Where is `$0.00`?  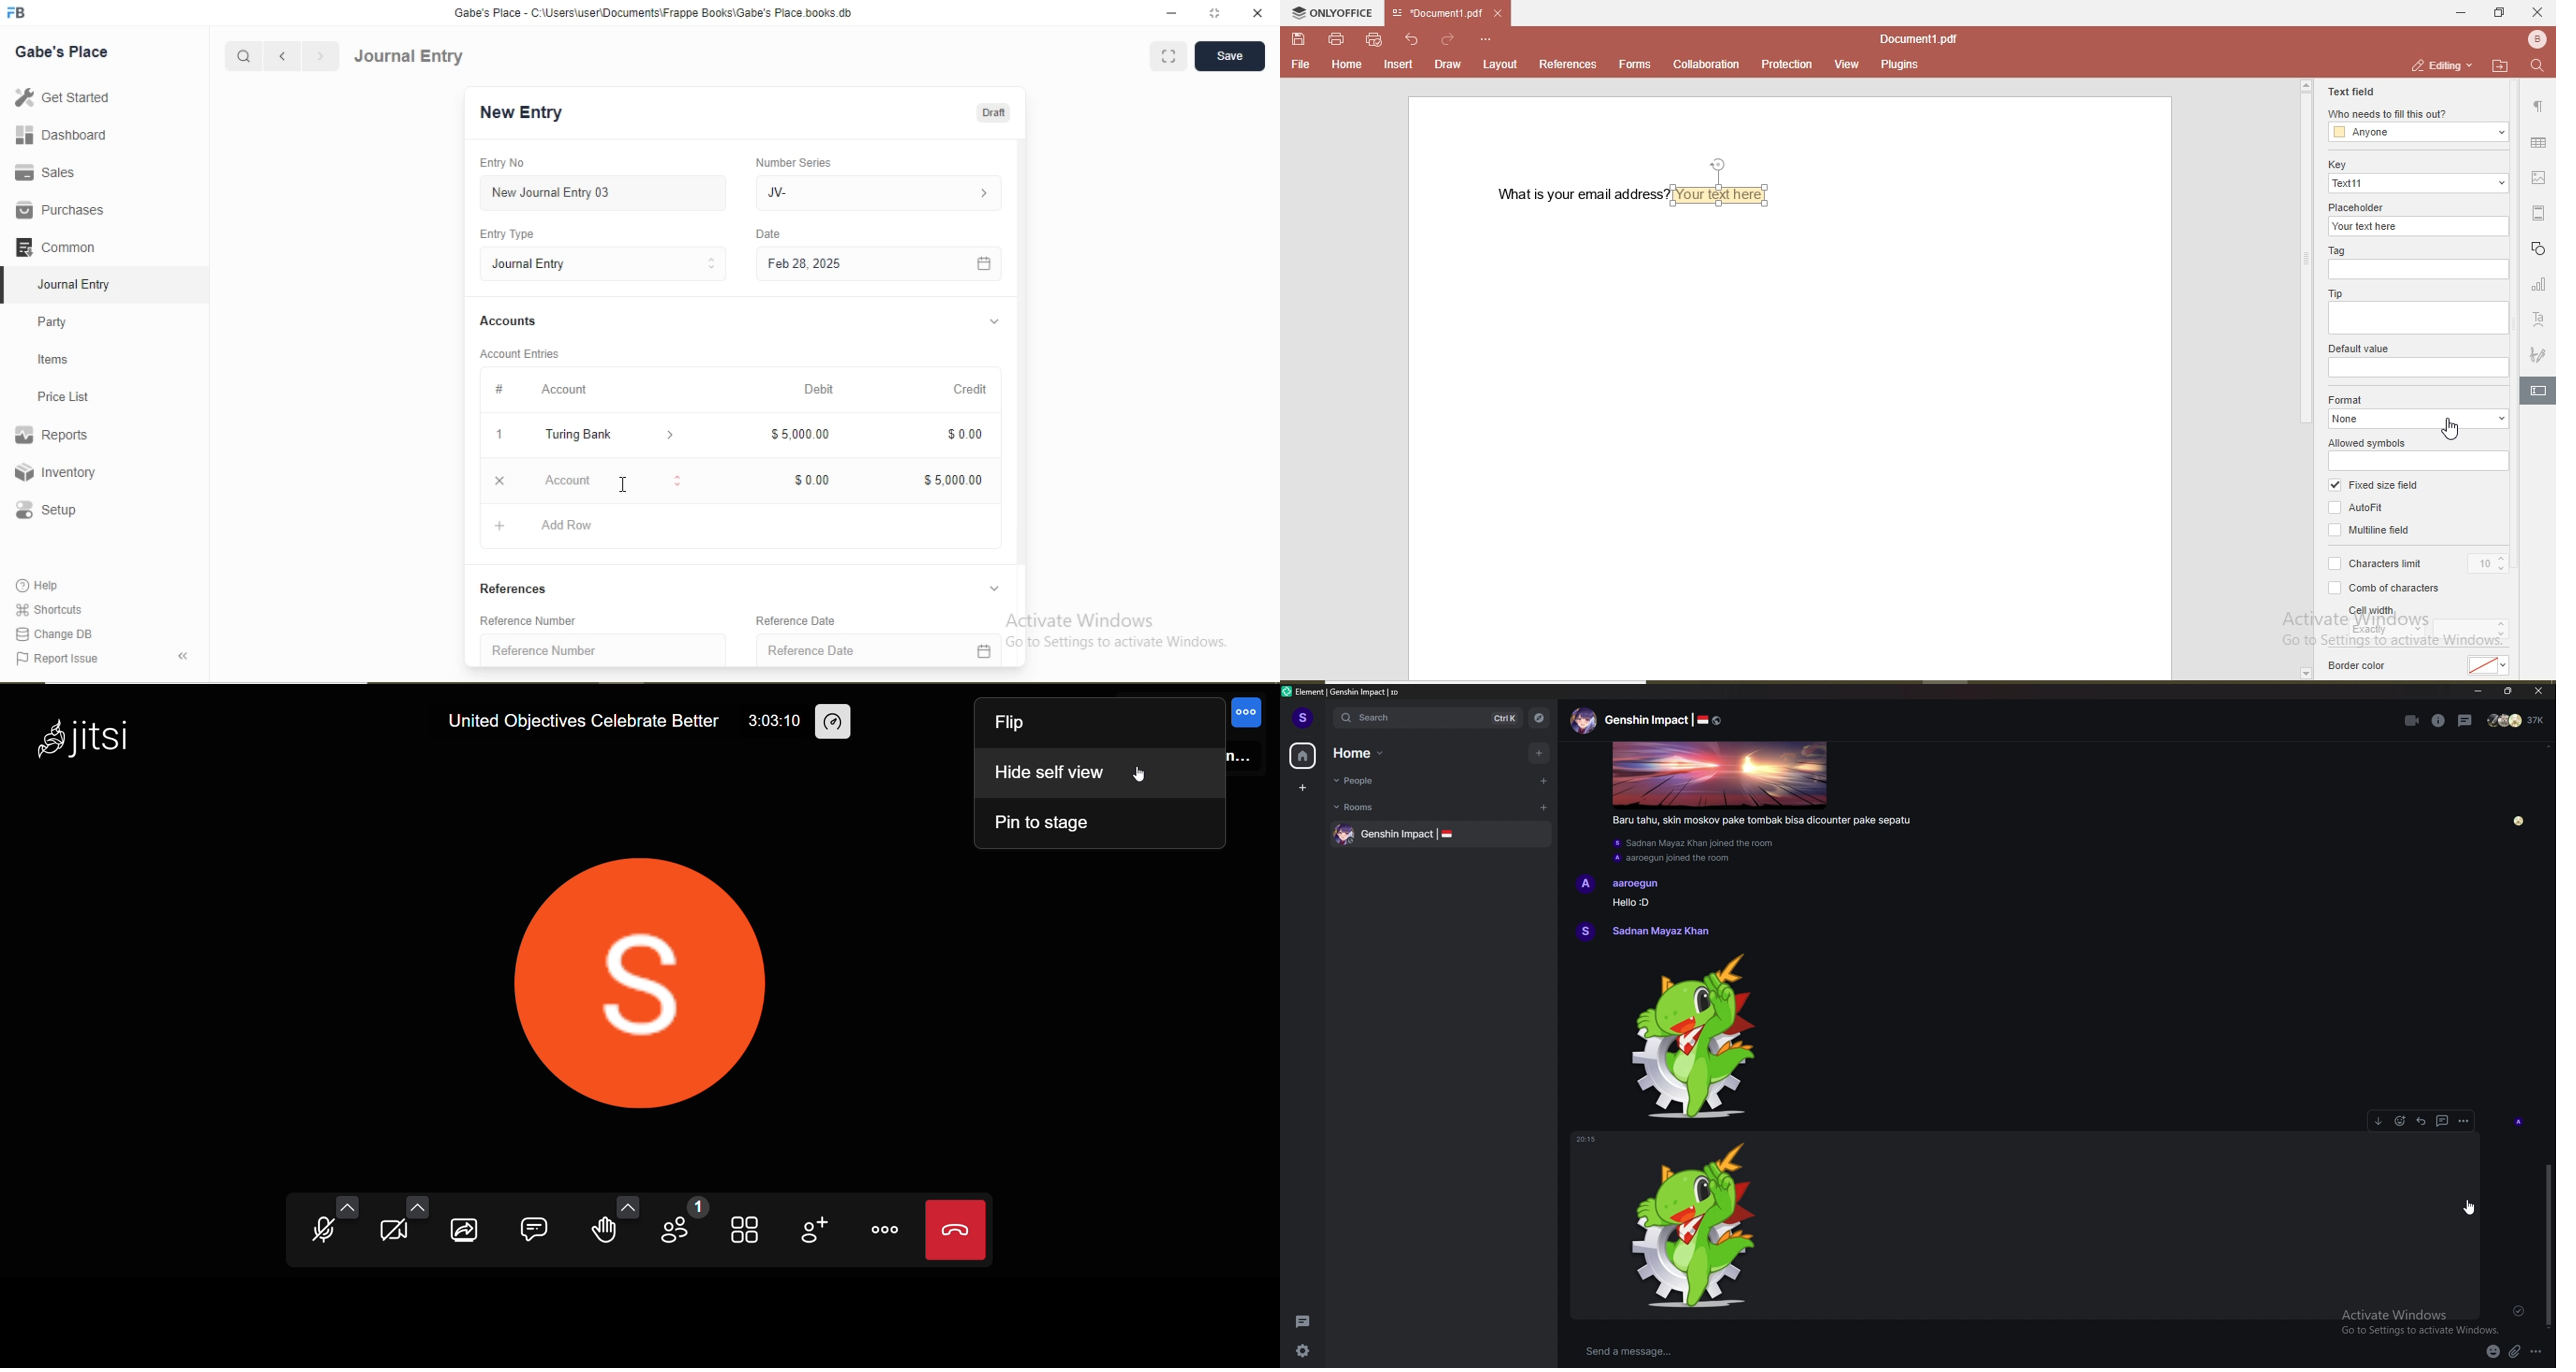 $0.00 is located at coordinates (965, 435).